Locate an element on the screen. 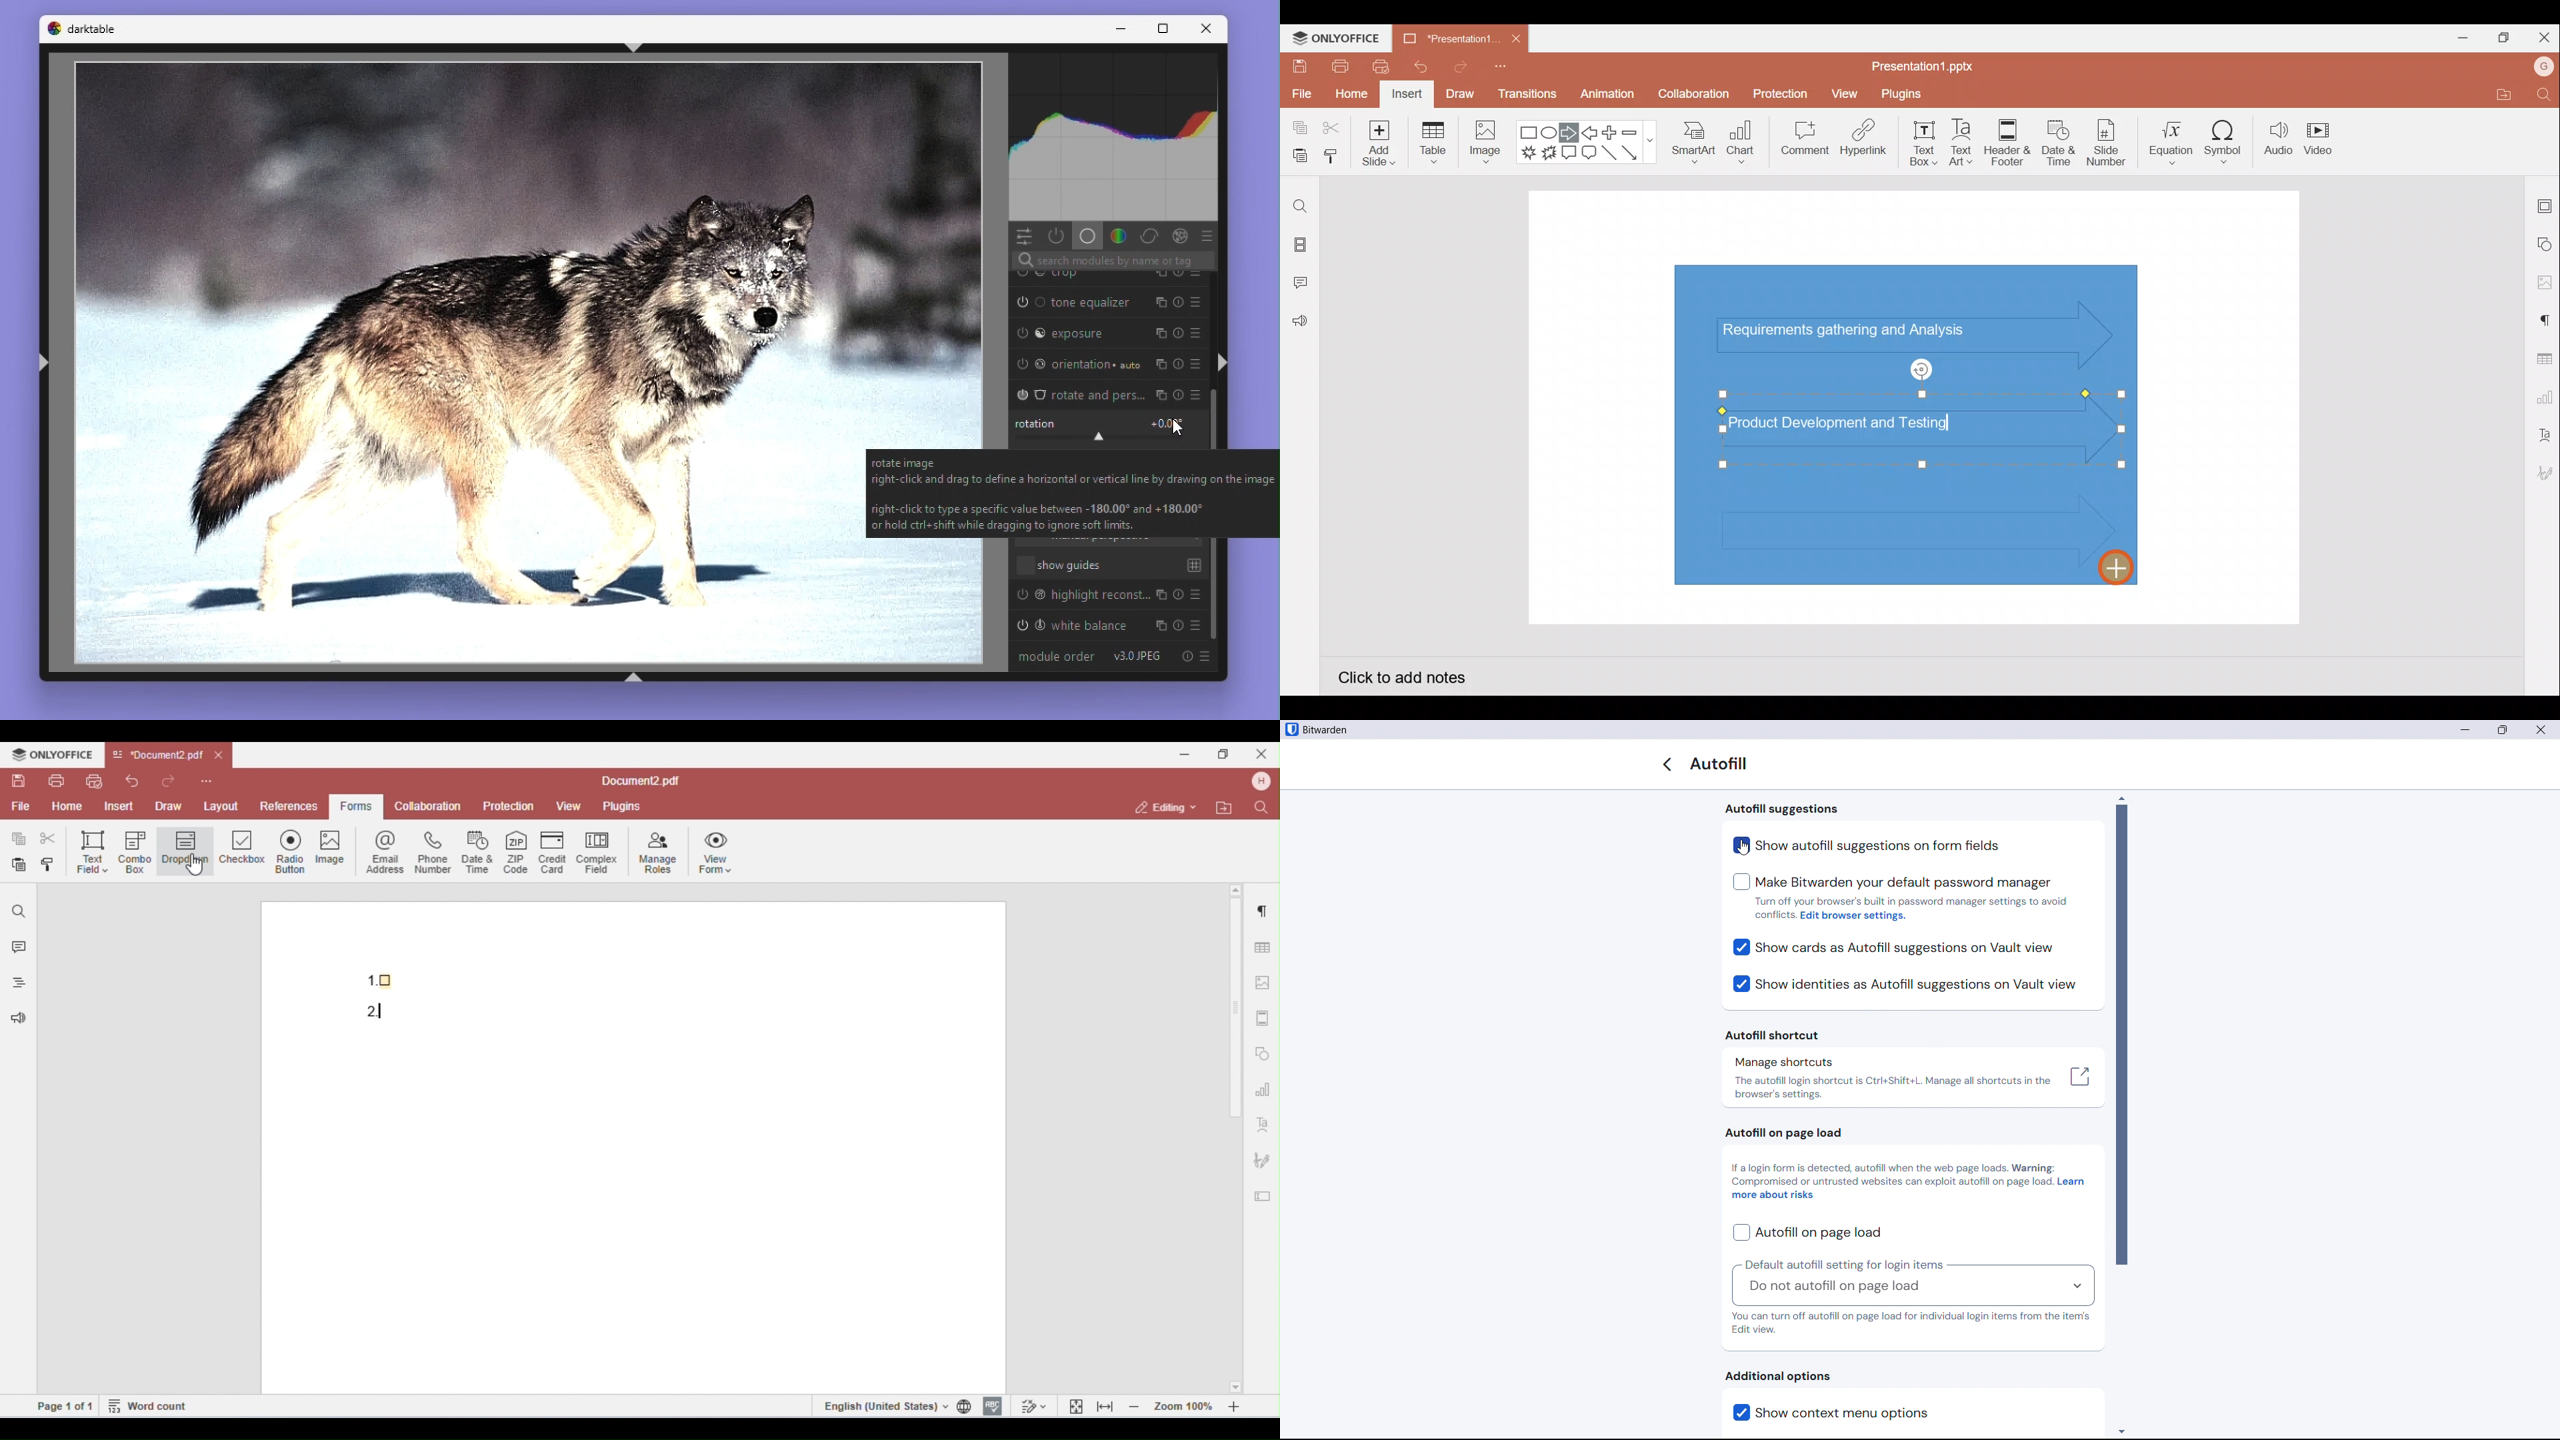 The width and height of the screenshot is (2576, 1456). Comments is located at coordinates (1303, 284).